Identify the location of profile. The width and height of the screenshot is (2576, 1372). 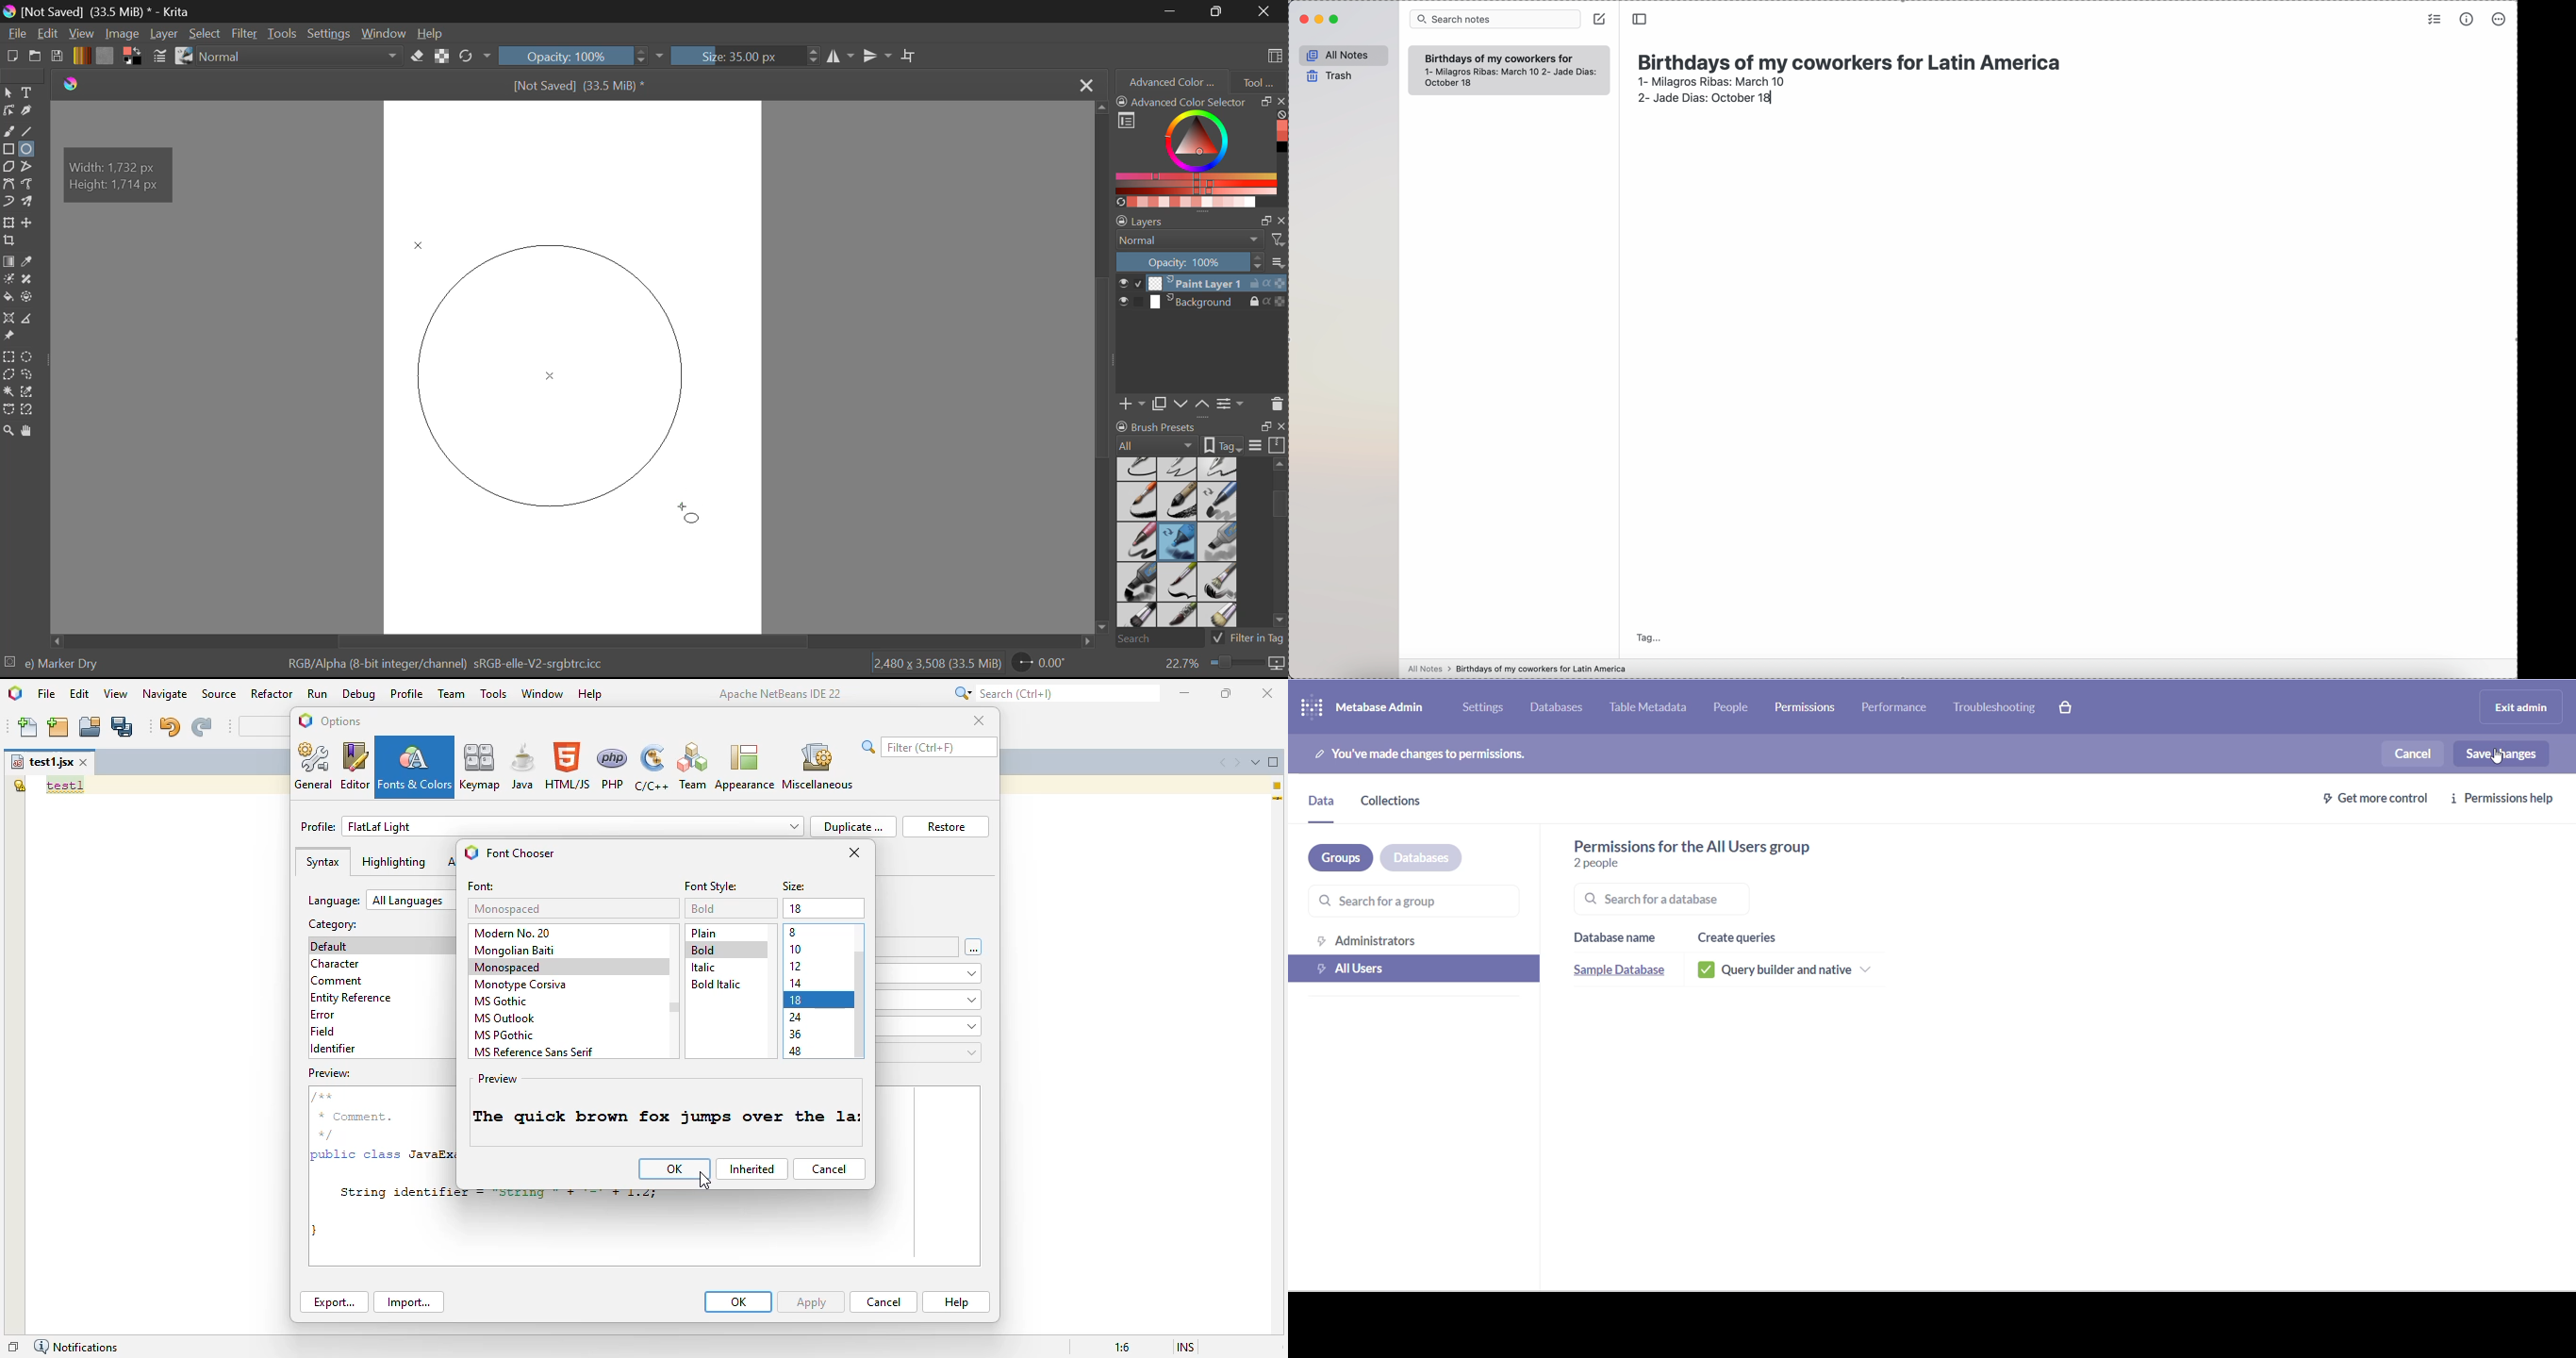
(553, 826).